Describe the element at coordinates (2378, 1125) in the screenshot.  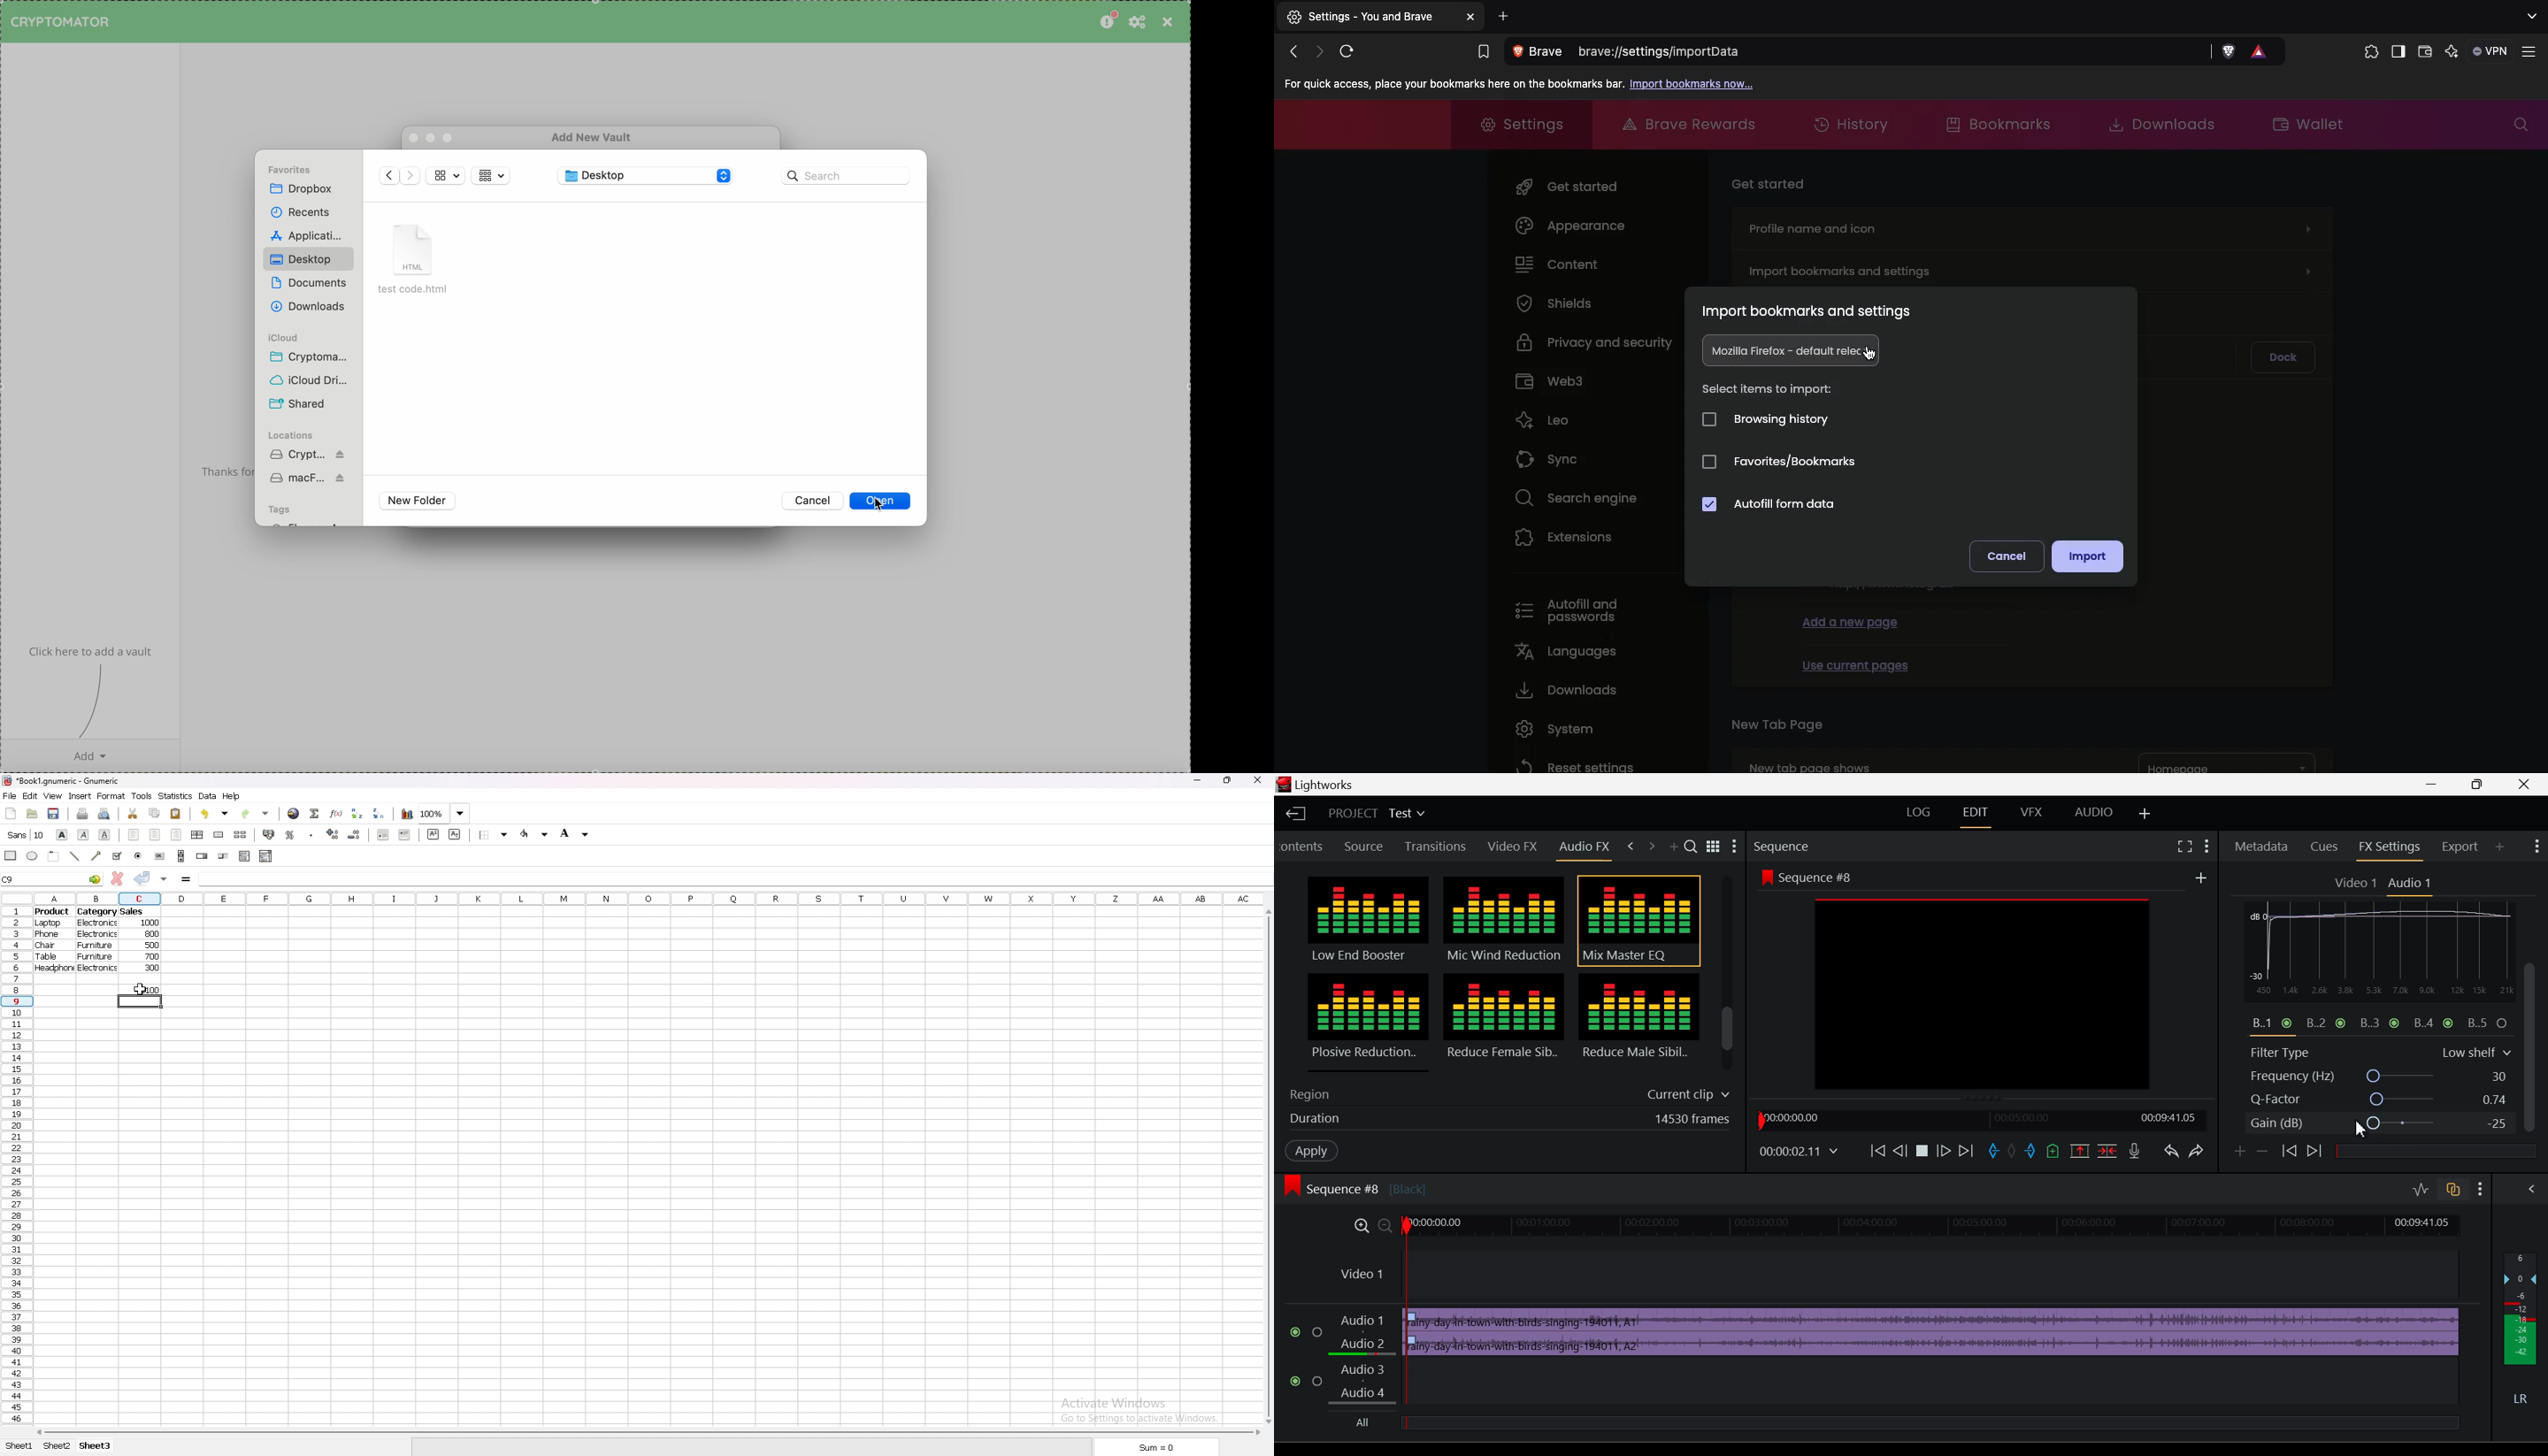
I see `Gain (dB)` at that location.